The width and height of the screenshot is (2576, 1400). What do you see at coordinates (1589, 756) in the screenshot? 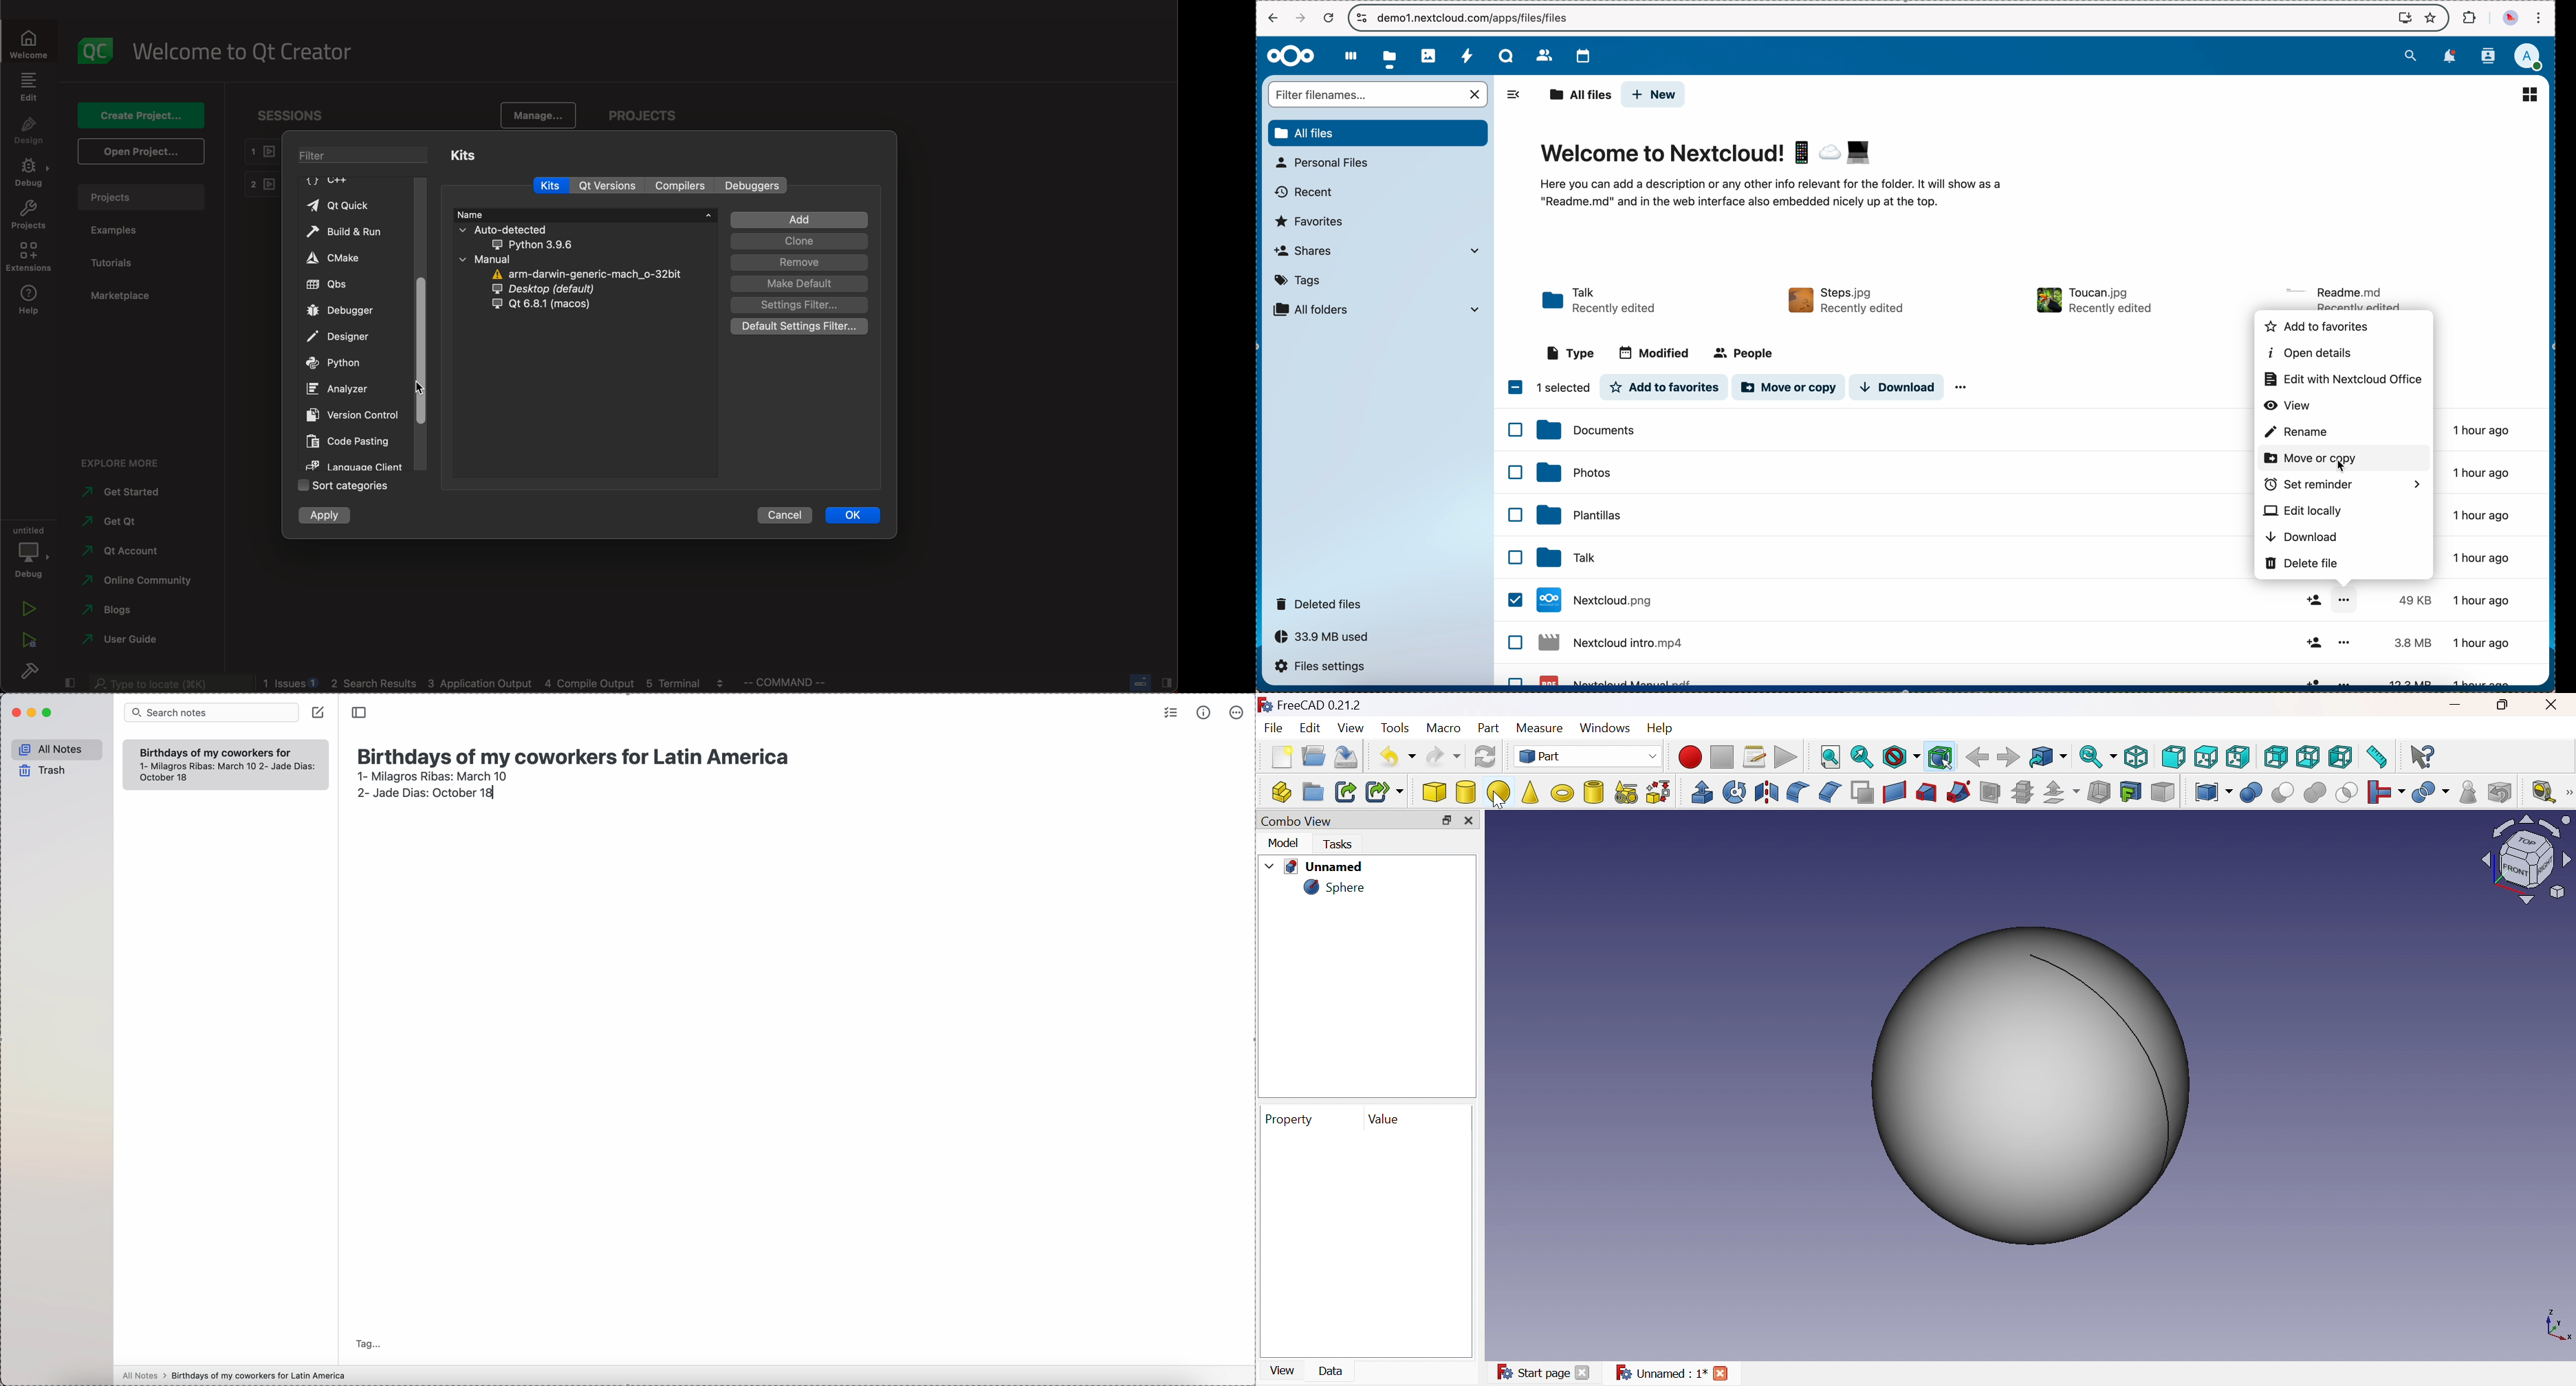
I see `Part` at bounding box center [1589, 756].